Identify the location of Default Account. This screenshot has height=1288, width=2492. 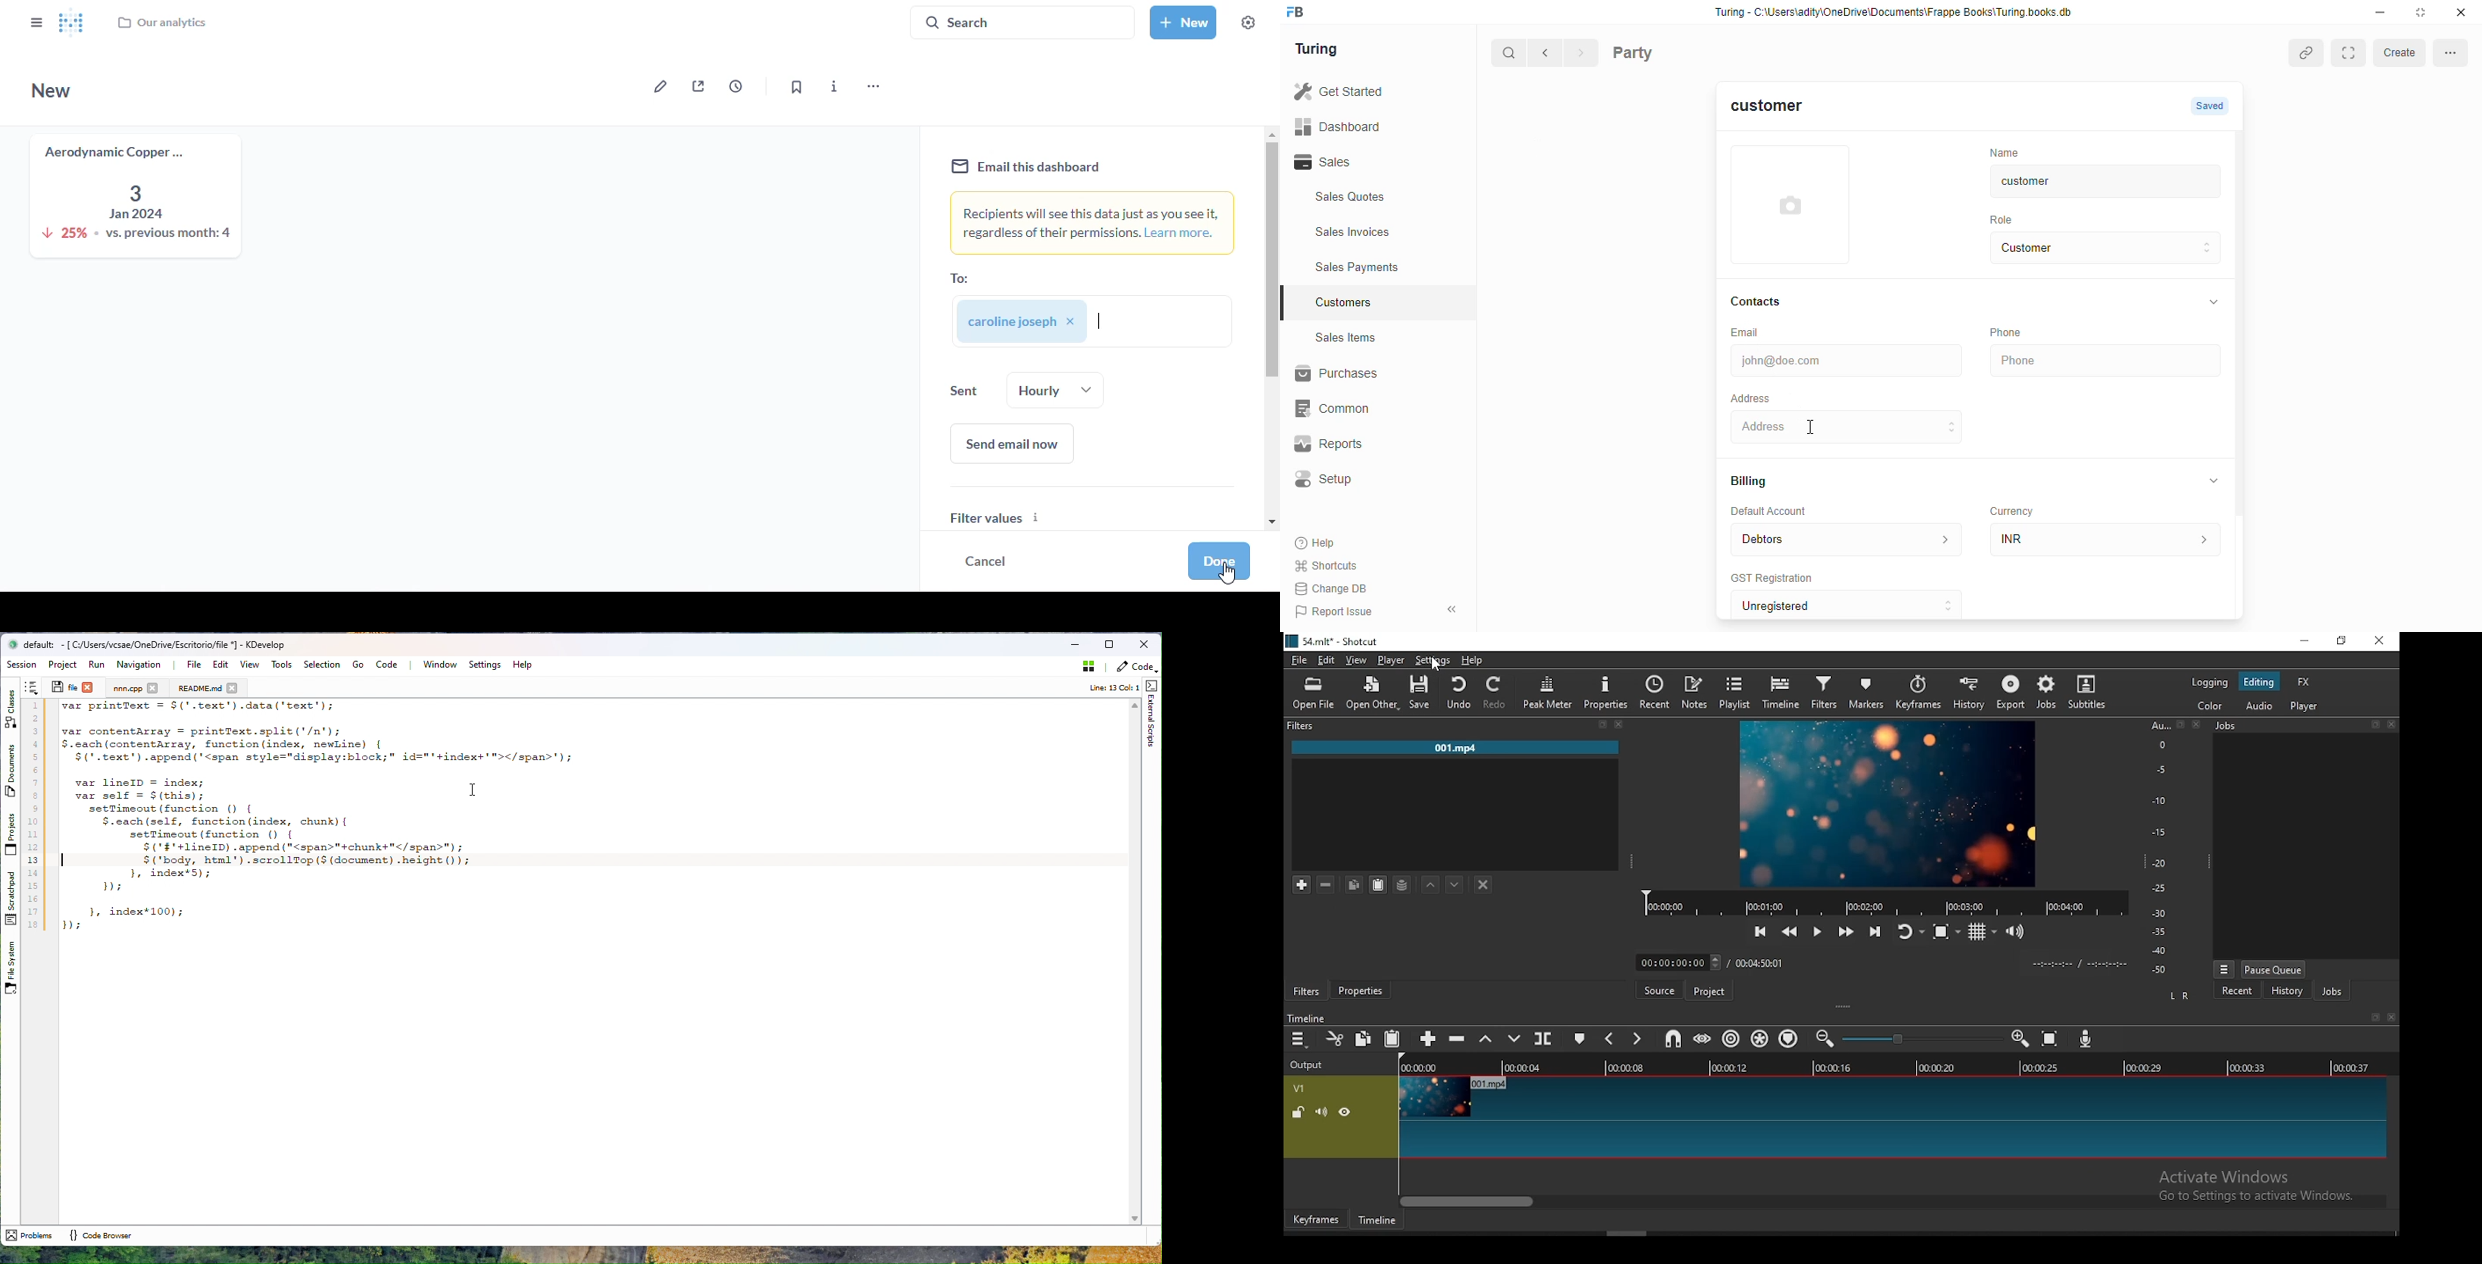
(1777, 512).